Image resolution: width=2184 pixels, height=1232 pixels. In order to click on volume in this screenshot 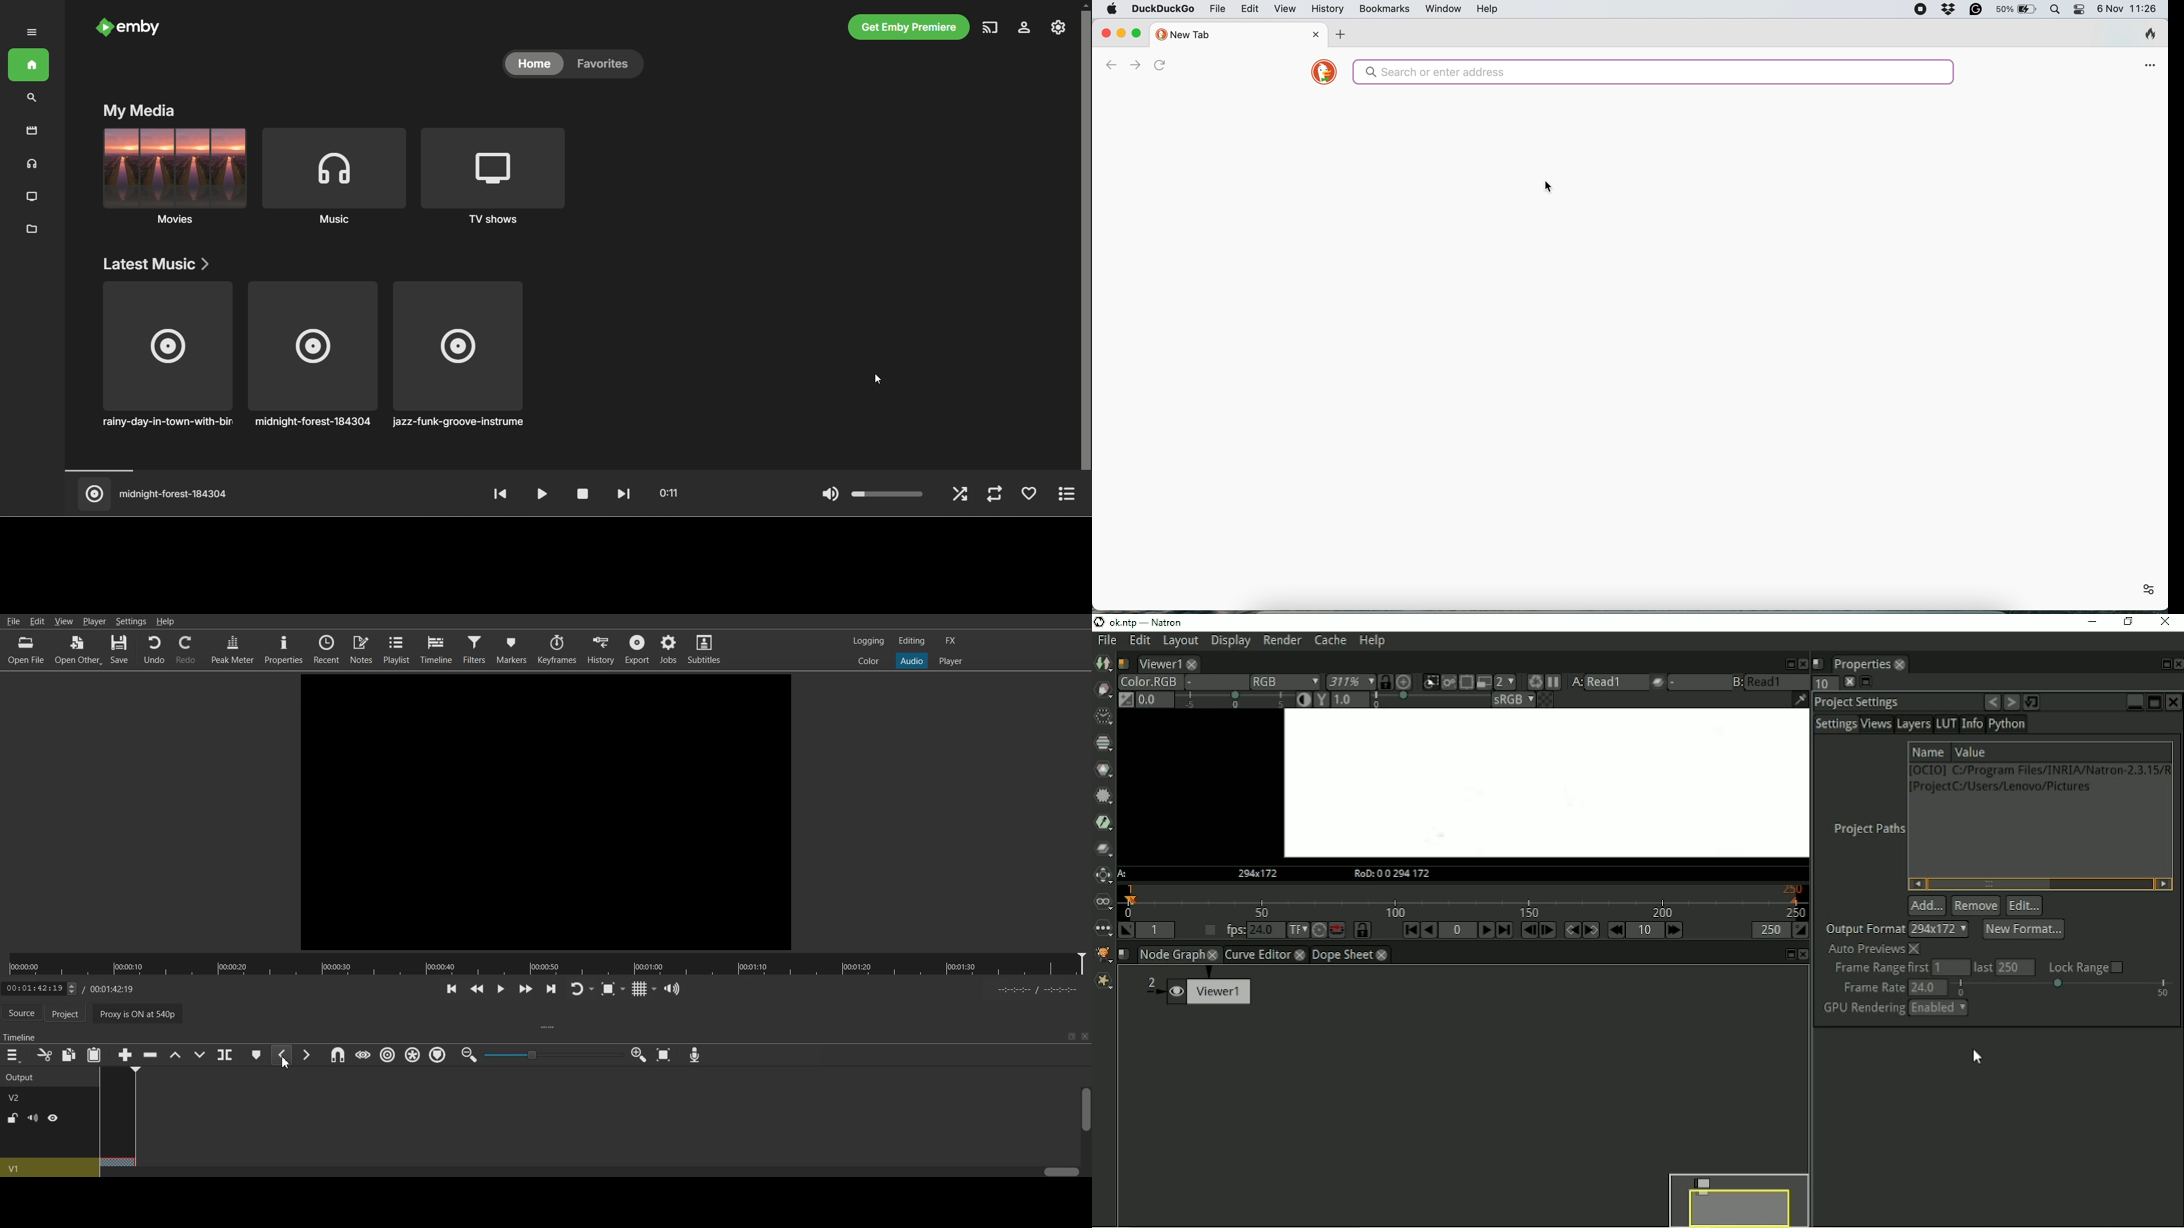, I will do `click(871, 495)`.